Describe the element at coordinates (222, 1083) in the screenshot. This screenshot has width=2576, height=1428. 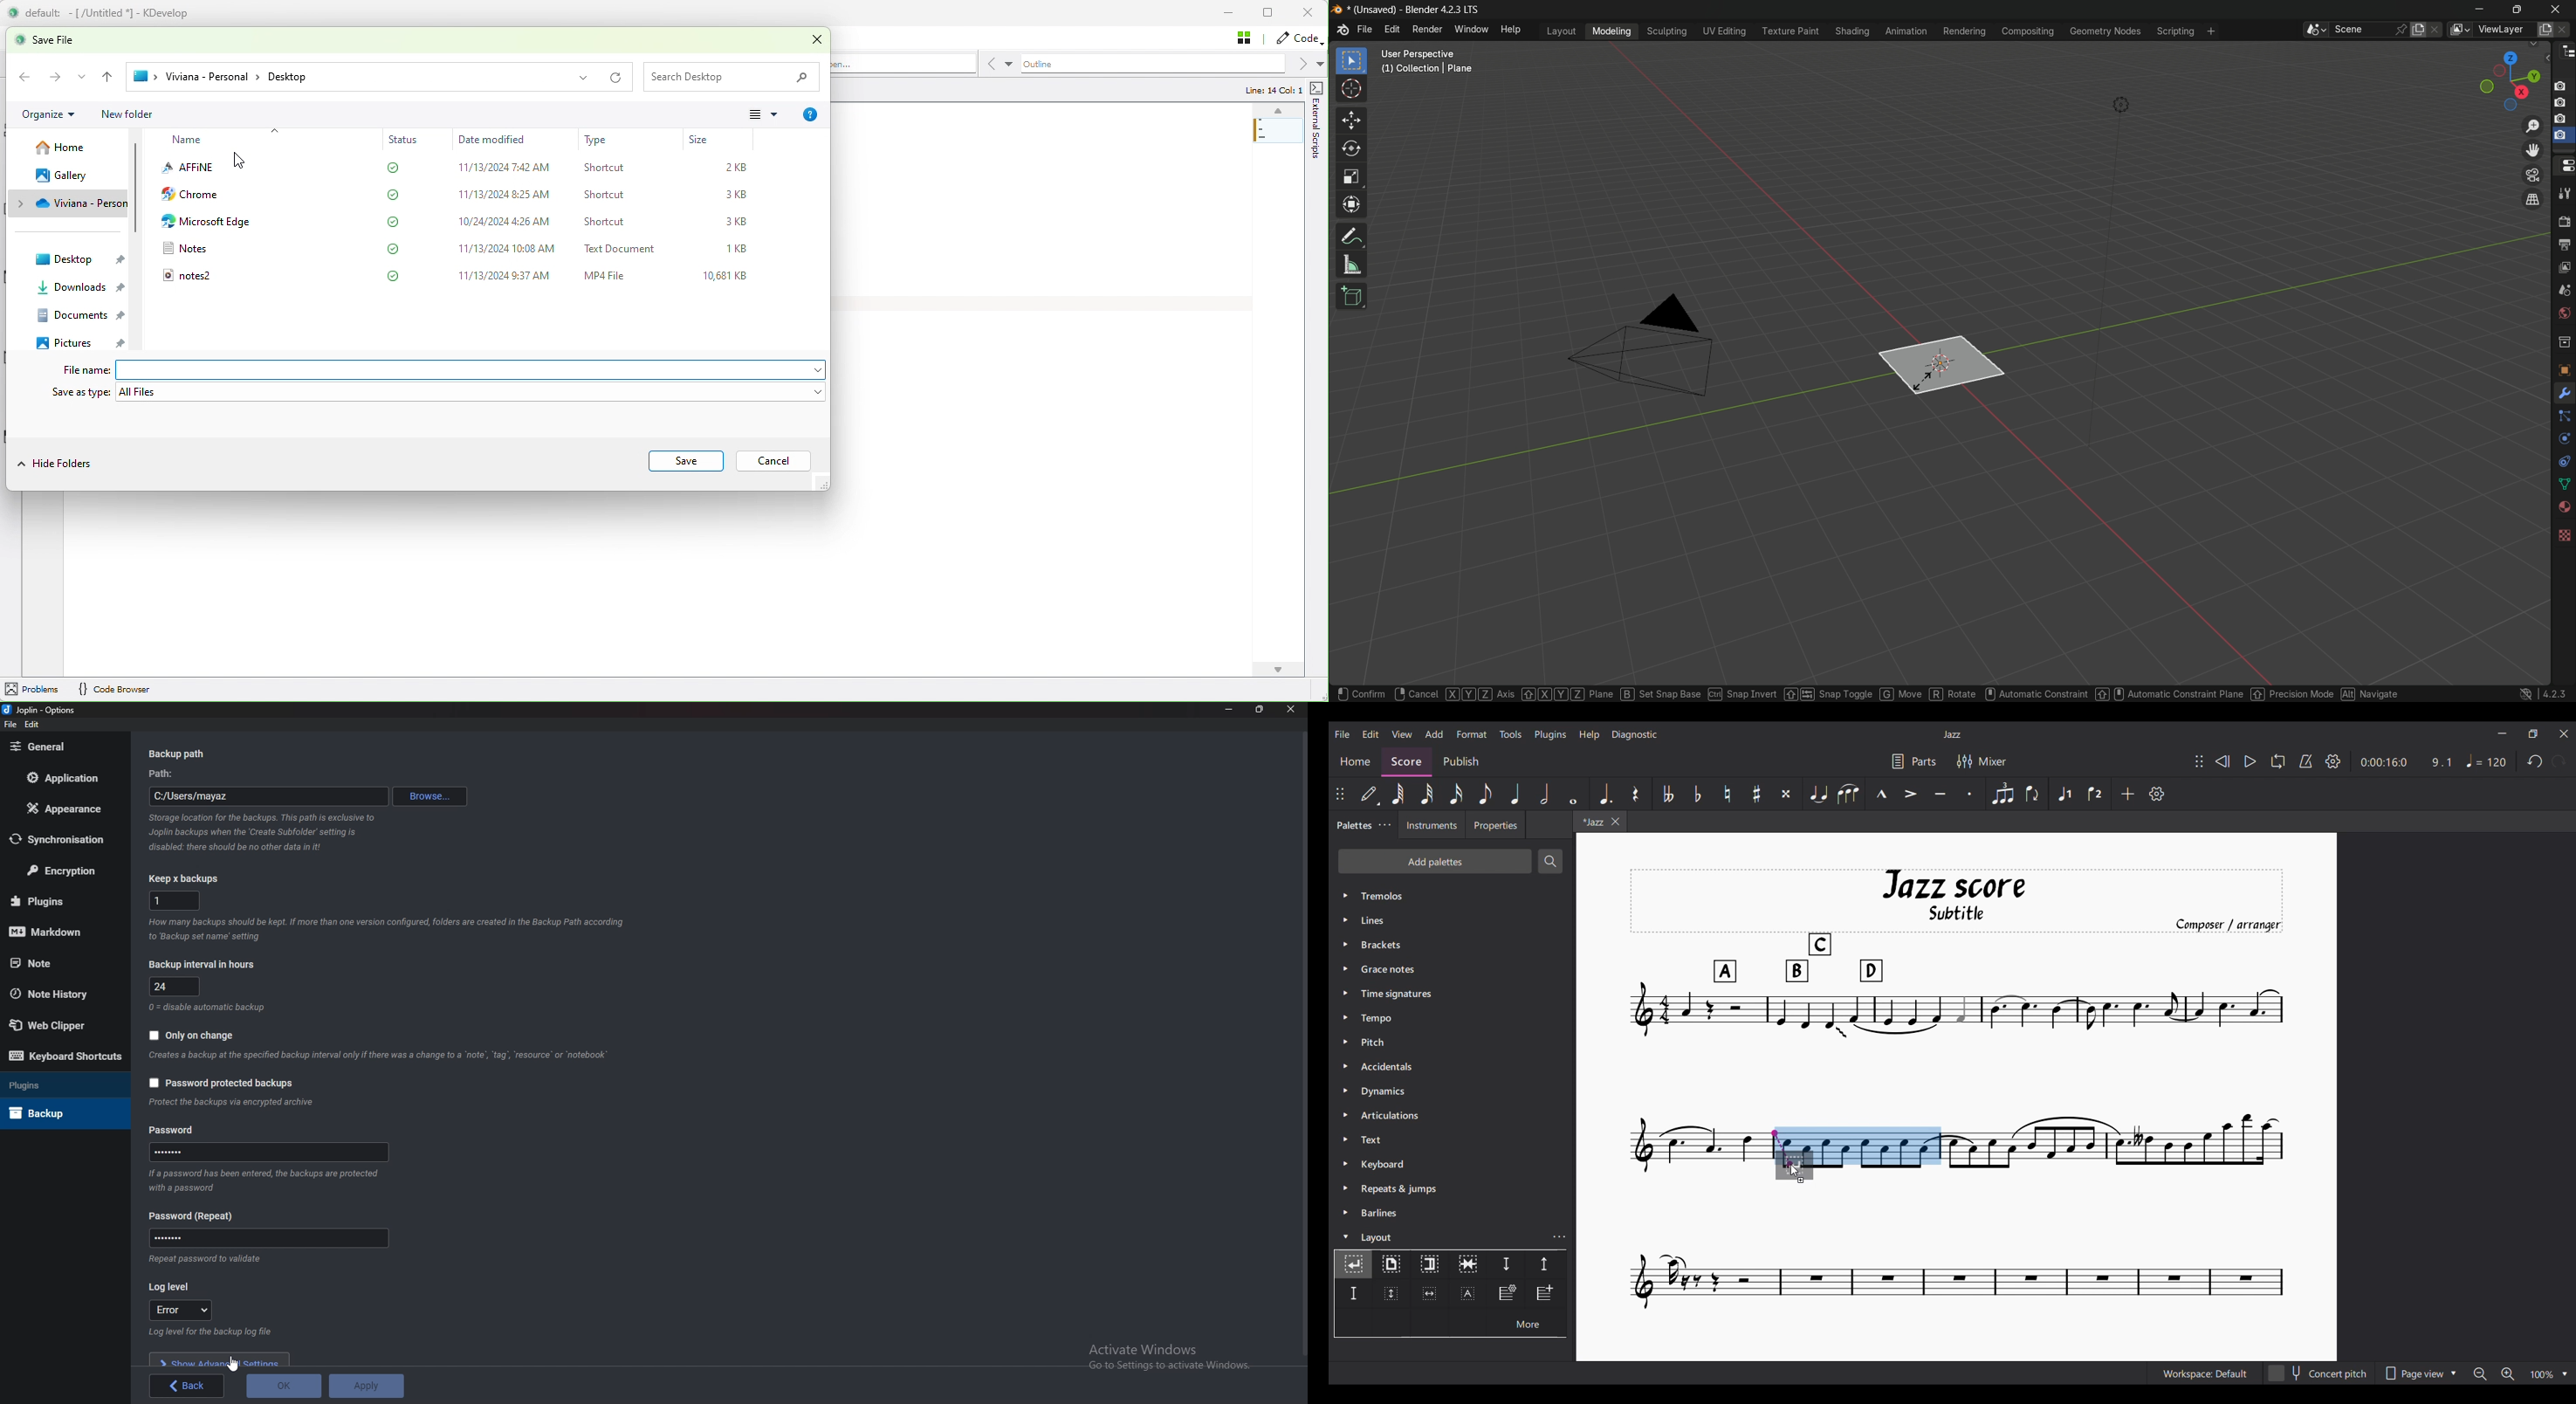
I see `password protected backups` at that location.